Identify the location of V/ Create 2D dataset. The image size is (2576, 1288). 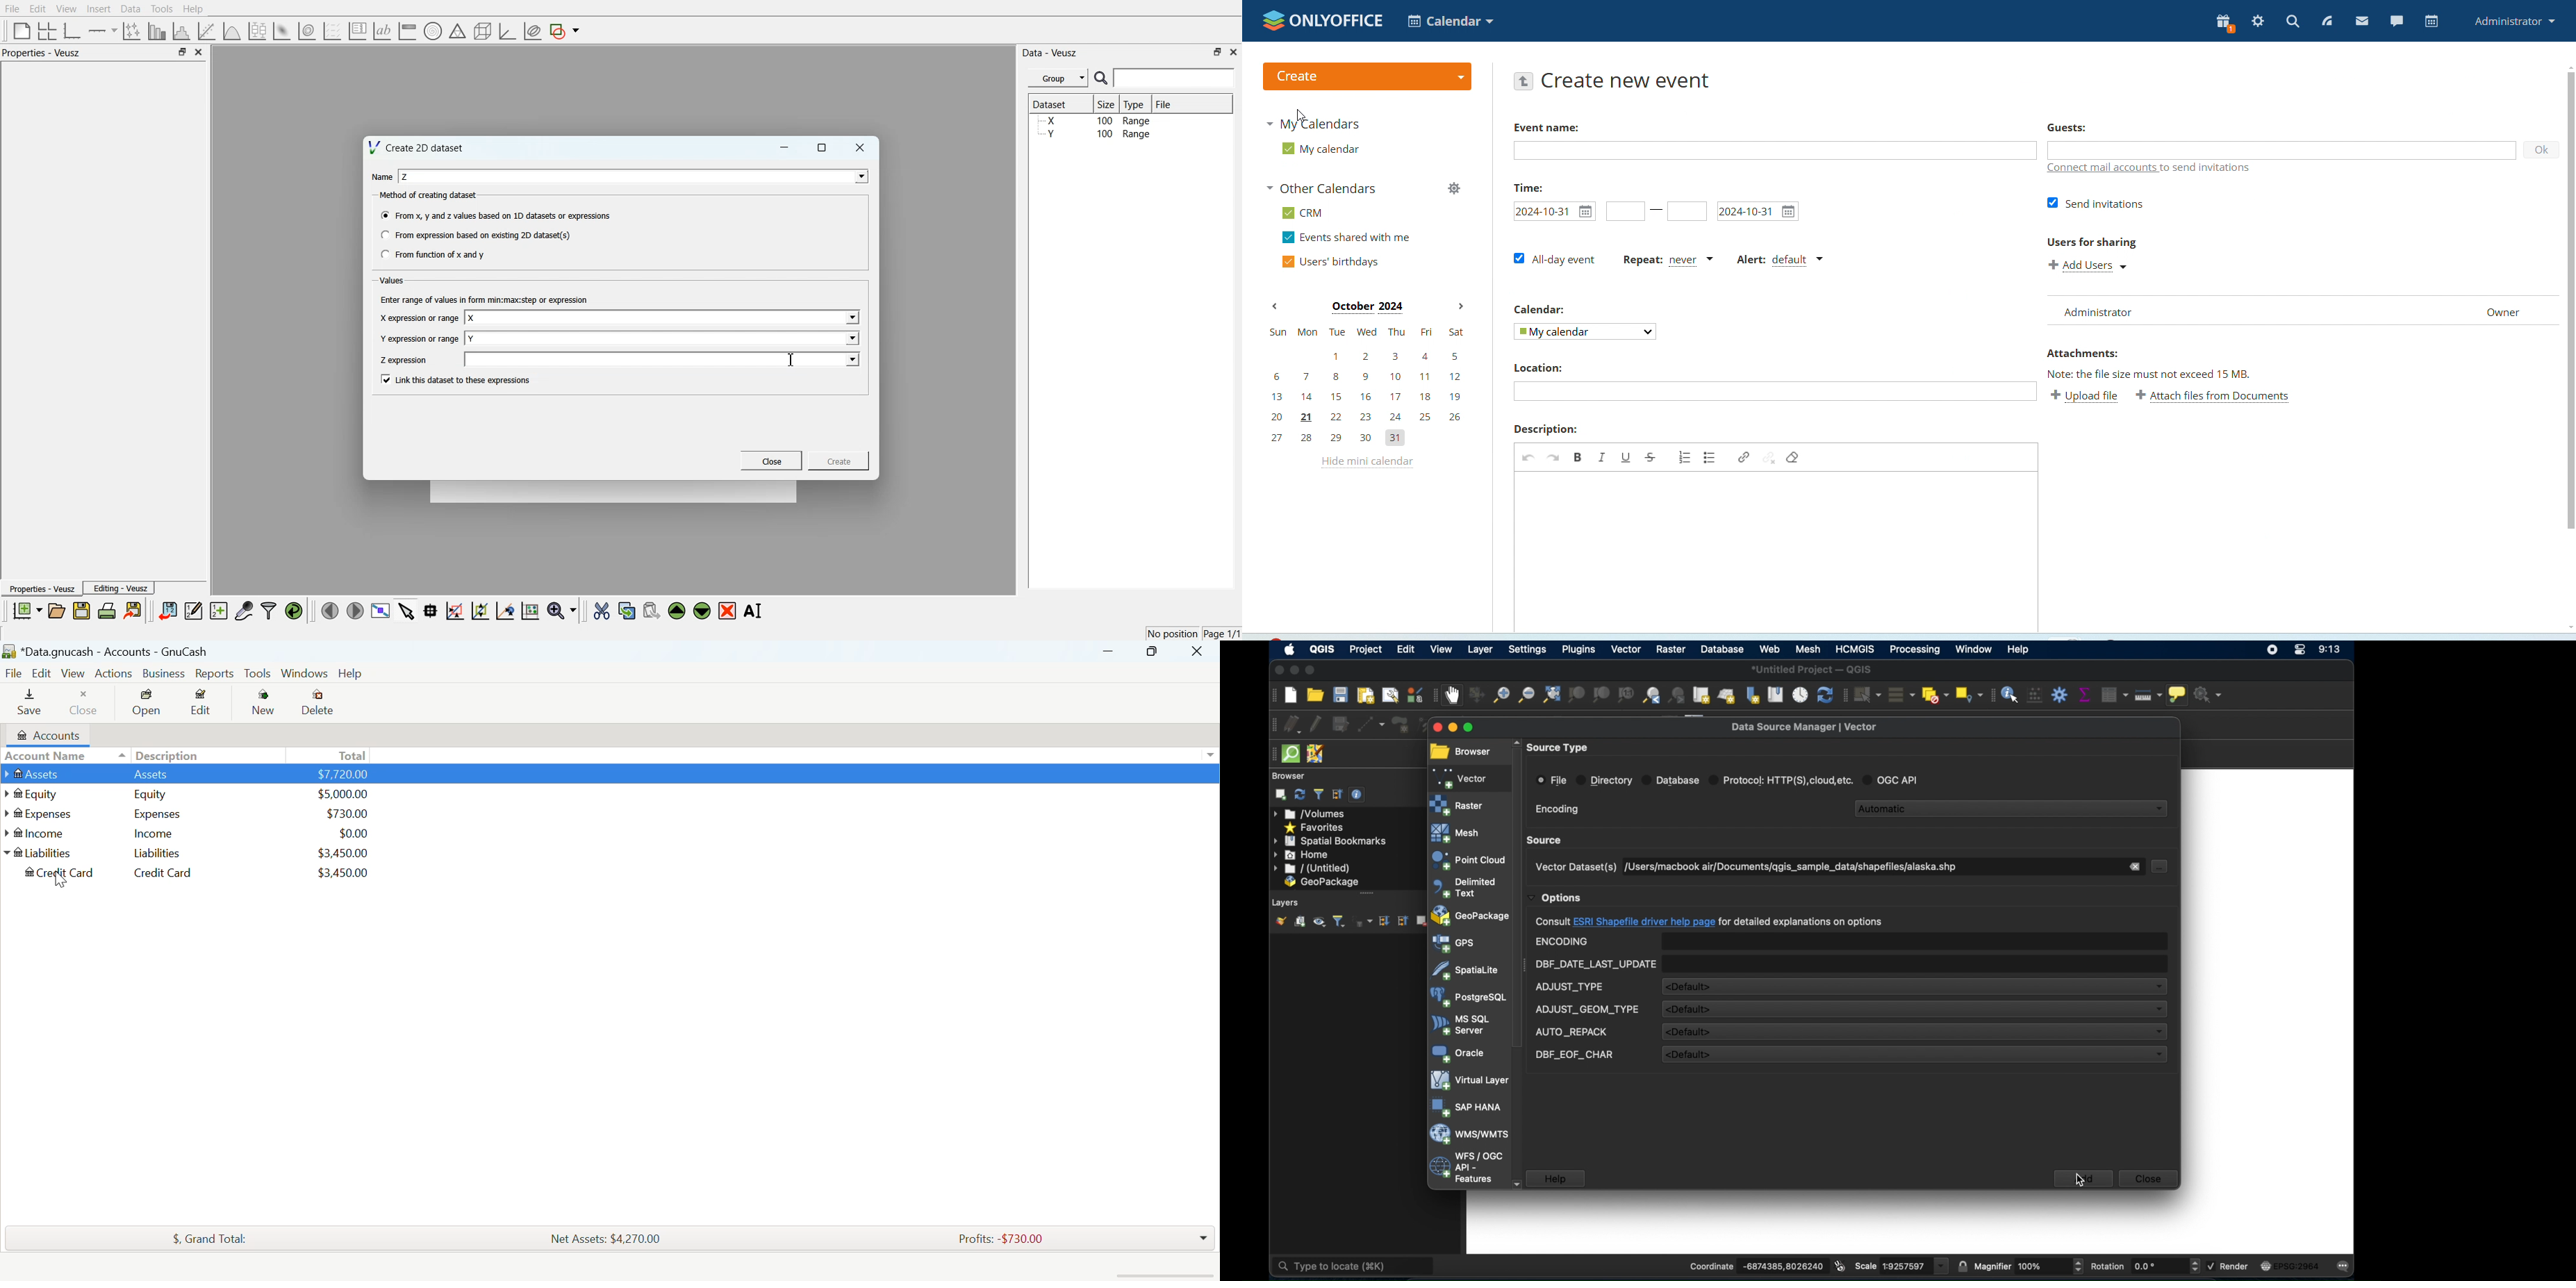
(417, 147).